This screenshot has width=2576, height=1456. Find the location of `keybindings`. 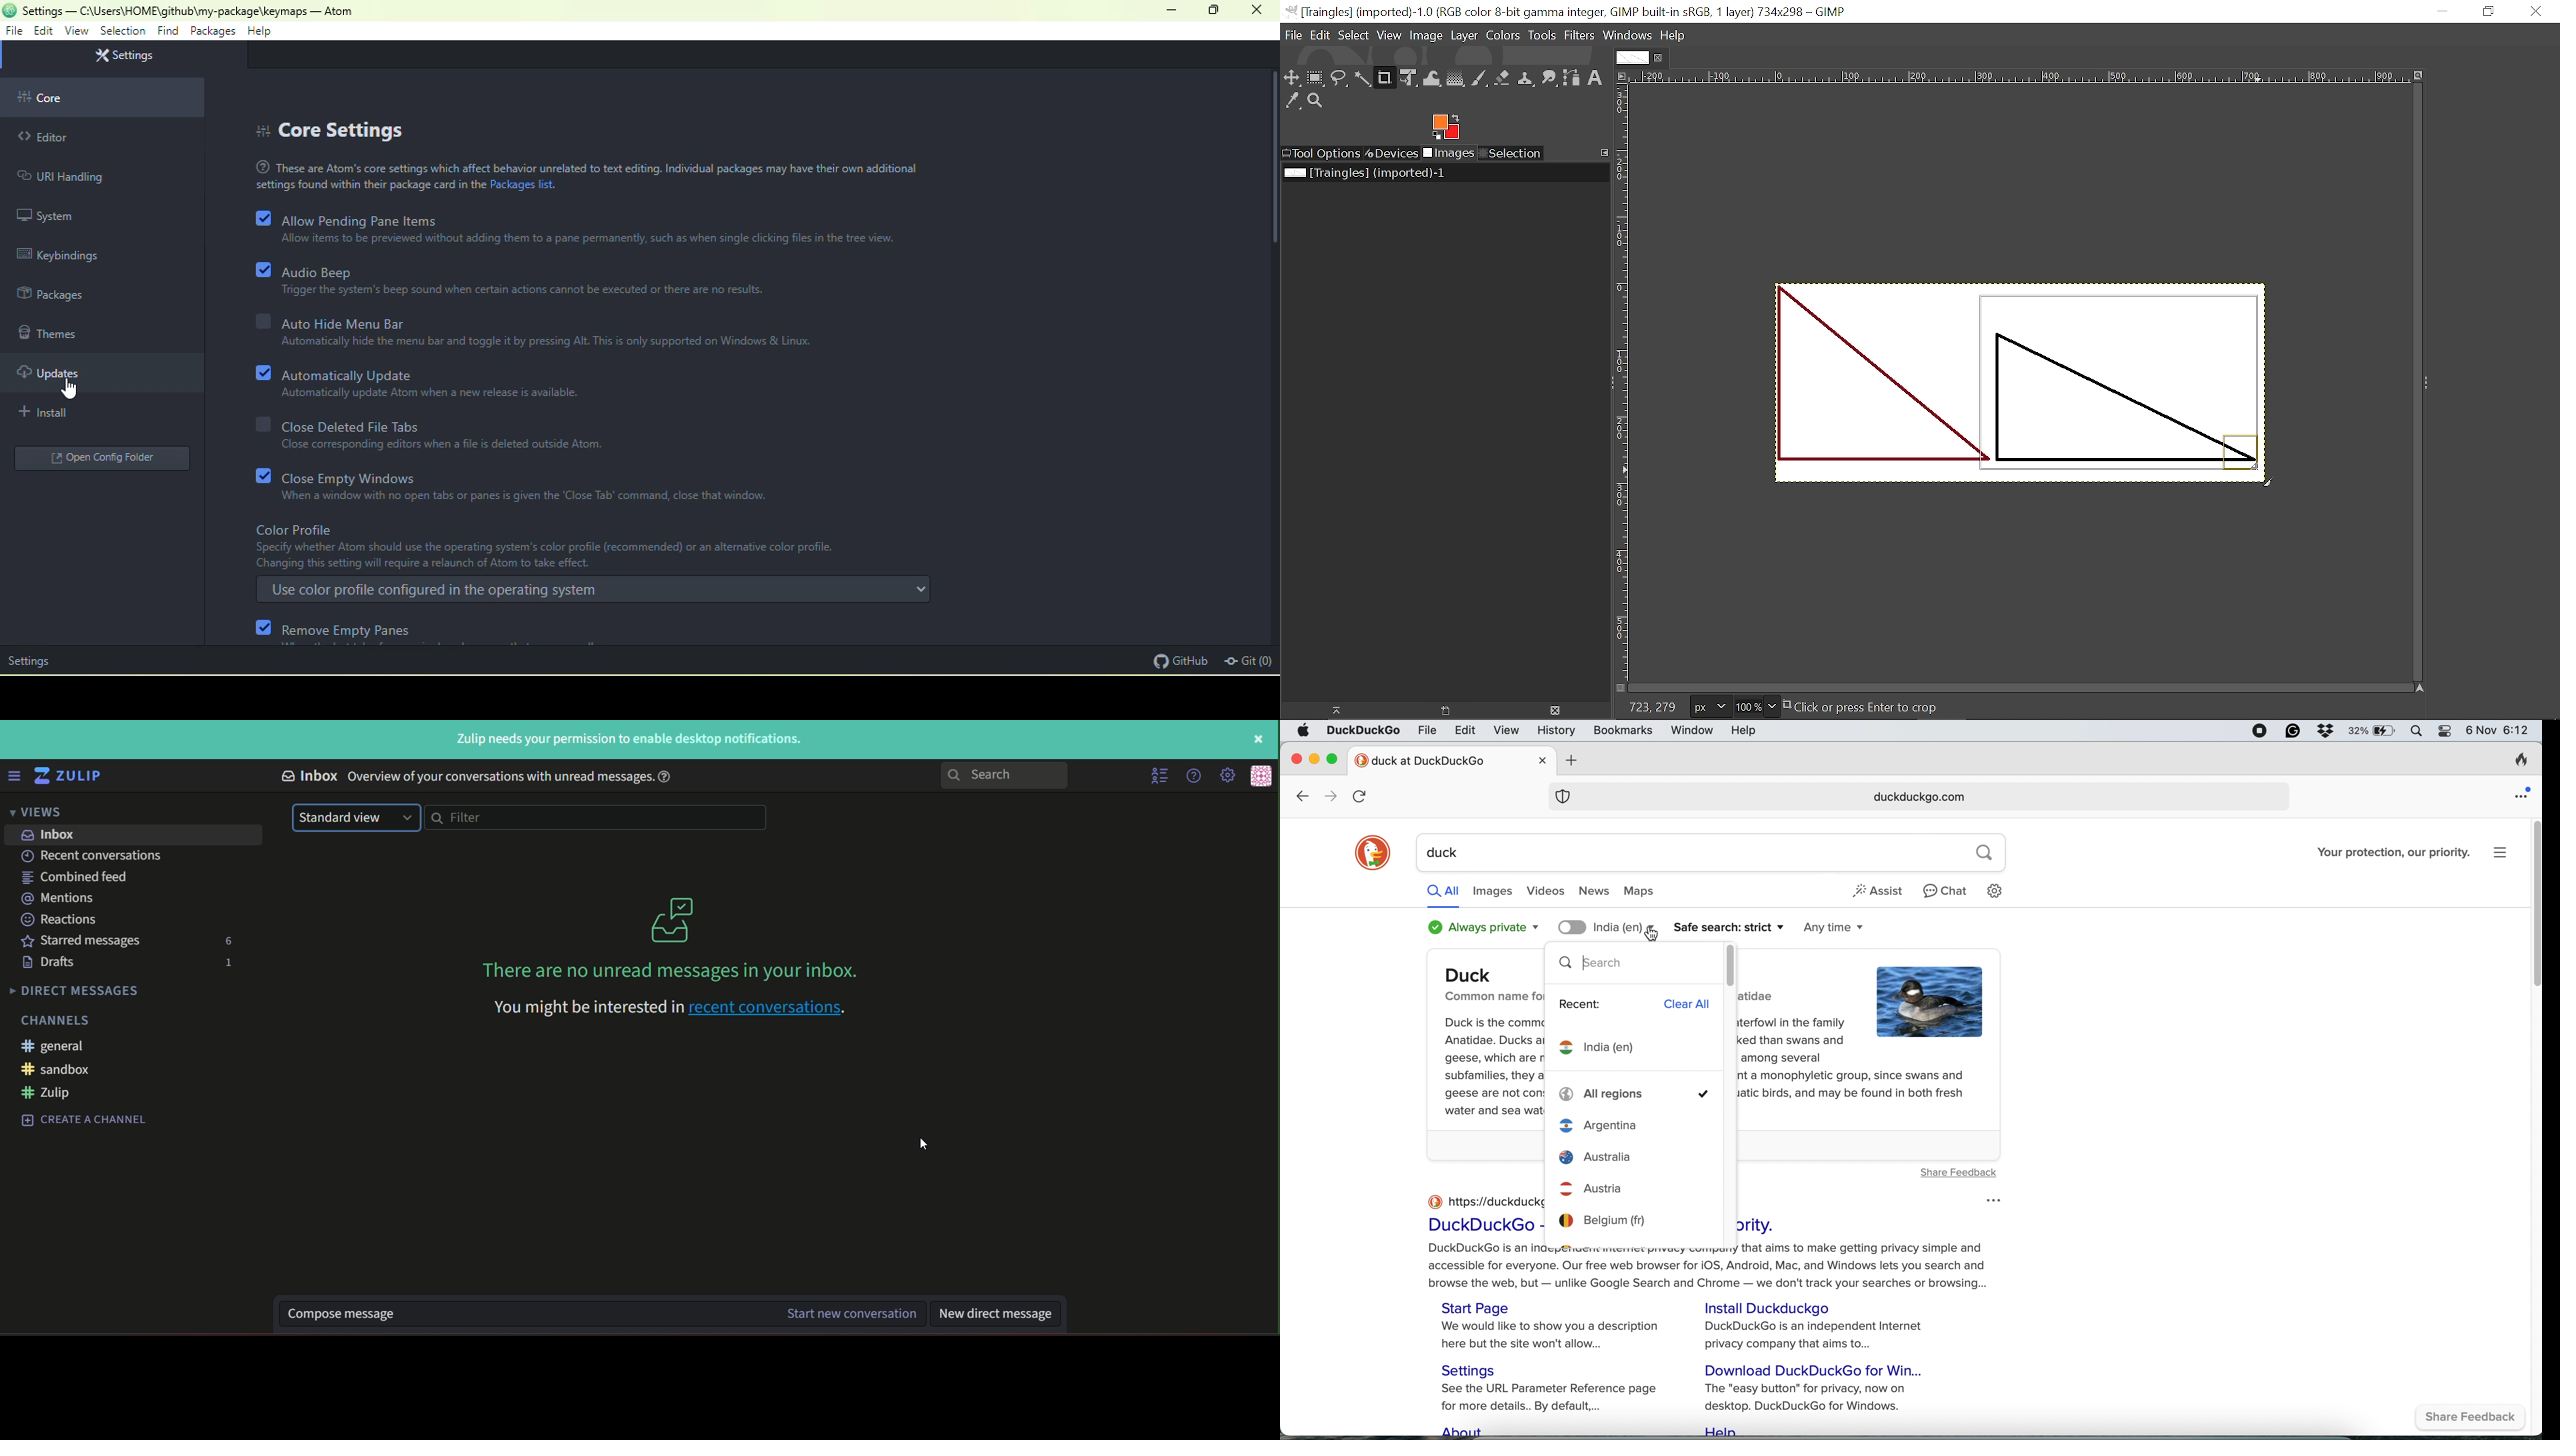

keybindings is located at coordinates (66, 254).